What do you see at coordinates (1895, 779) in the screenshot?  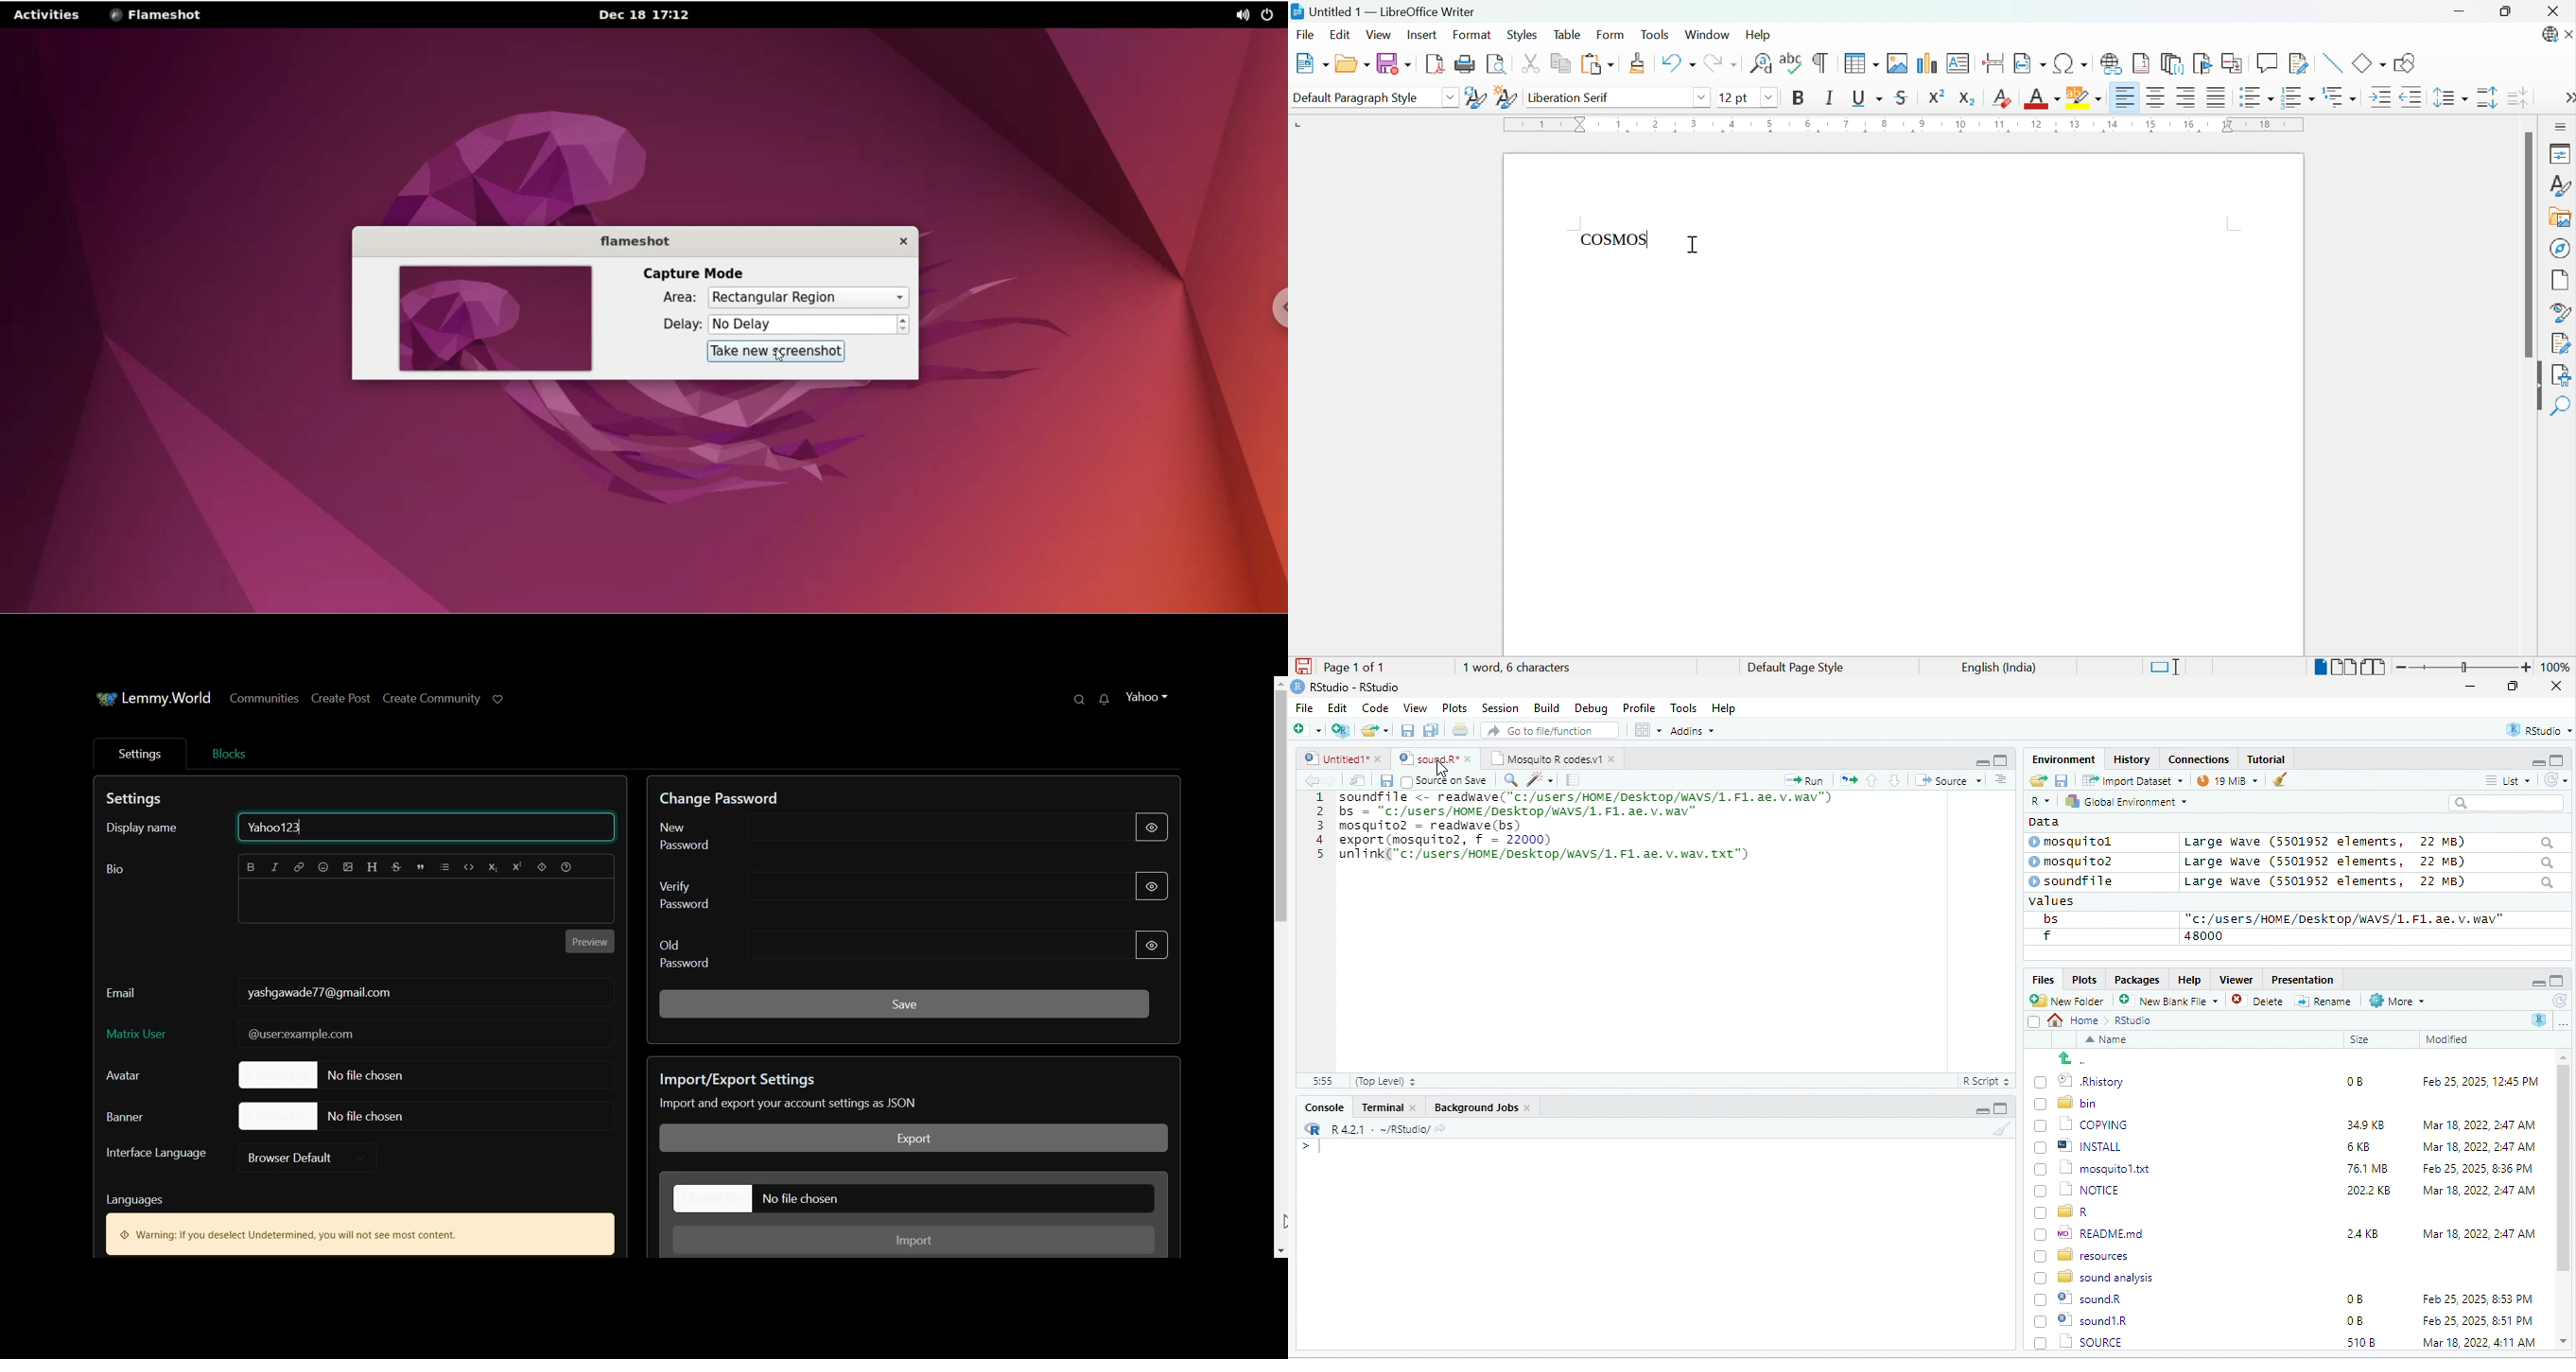 I see `down` at bounding box center [1895, 779].